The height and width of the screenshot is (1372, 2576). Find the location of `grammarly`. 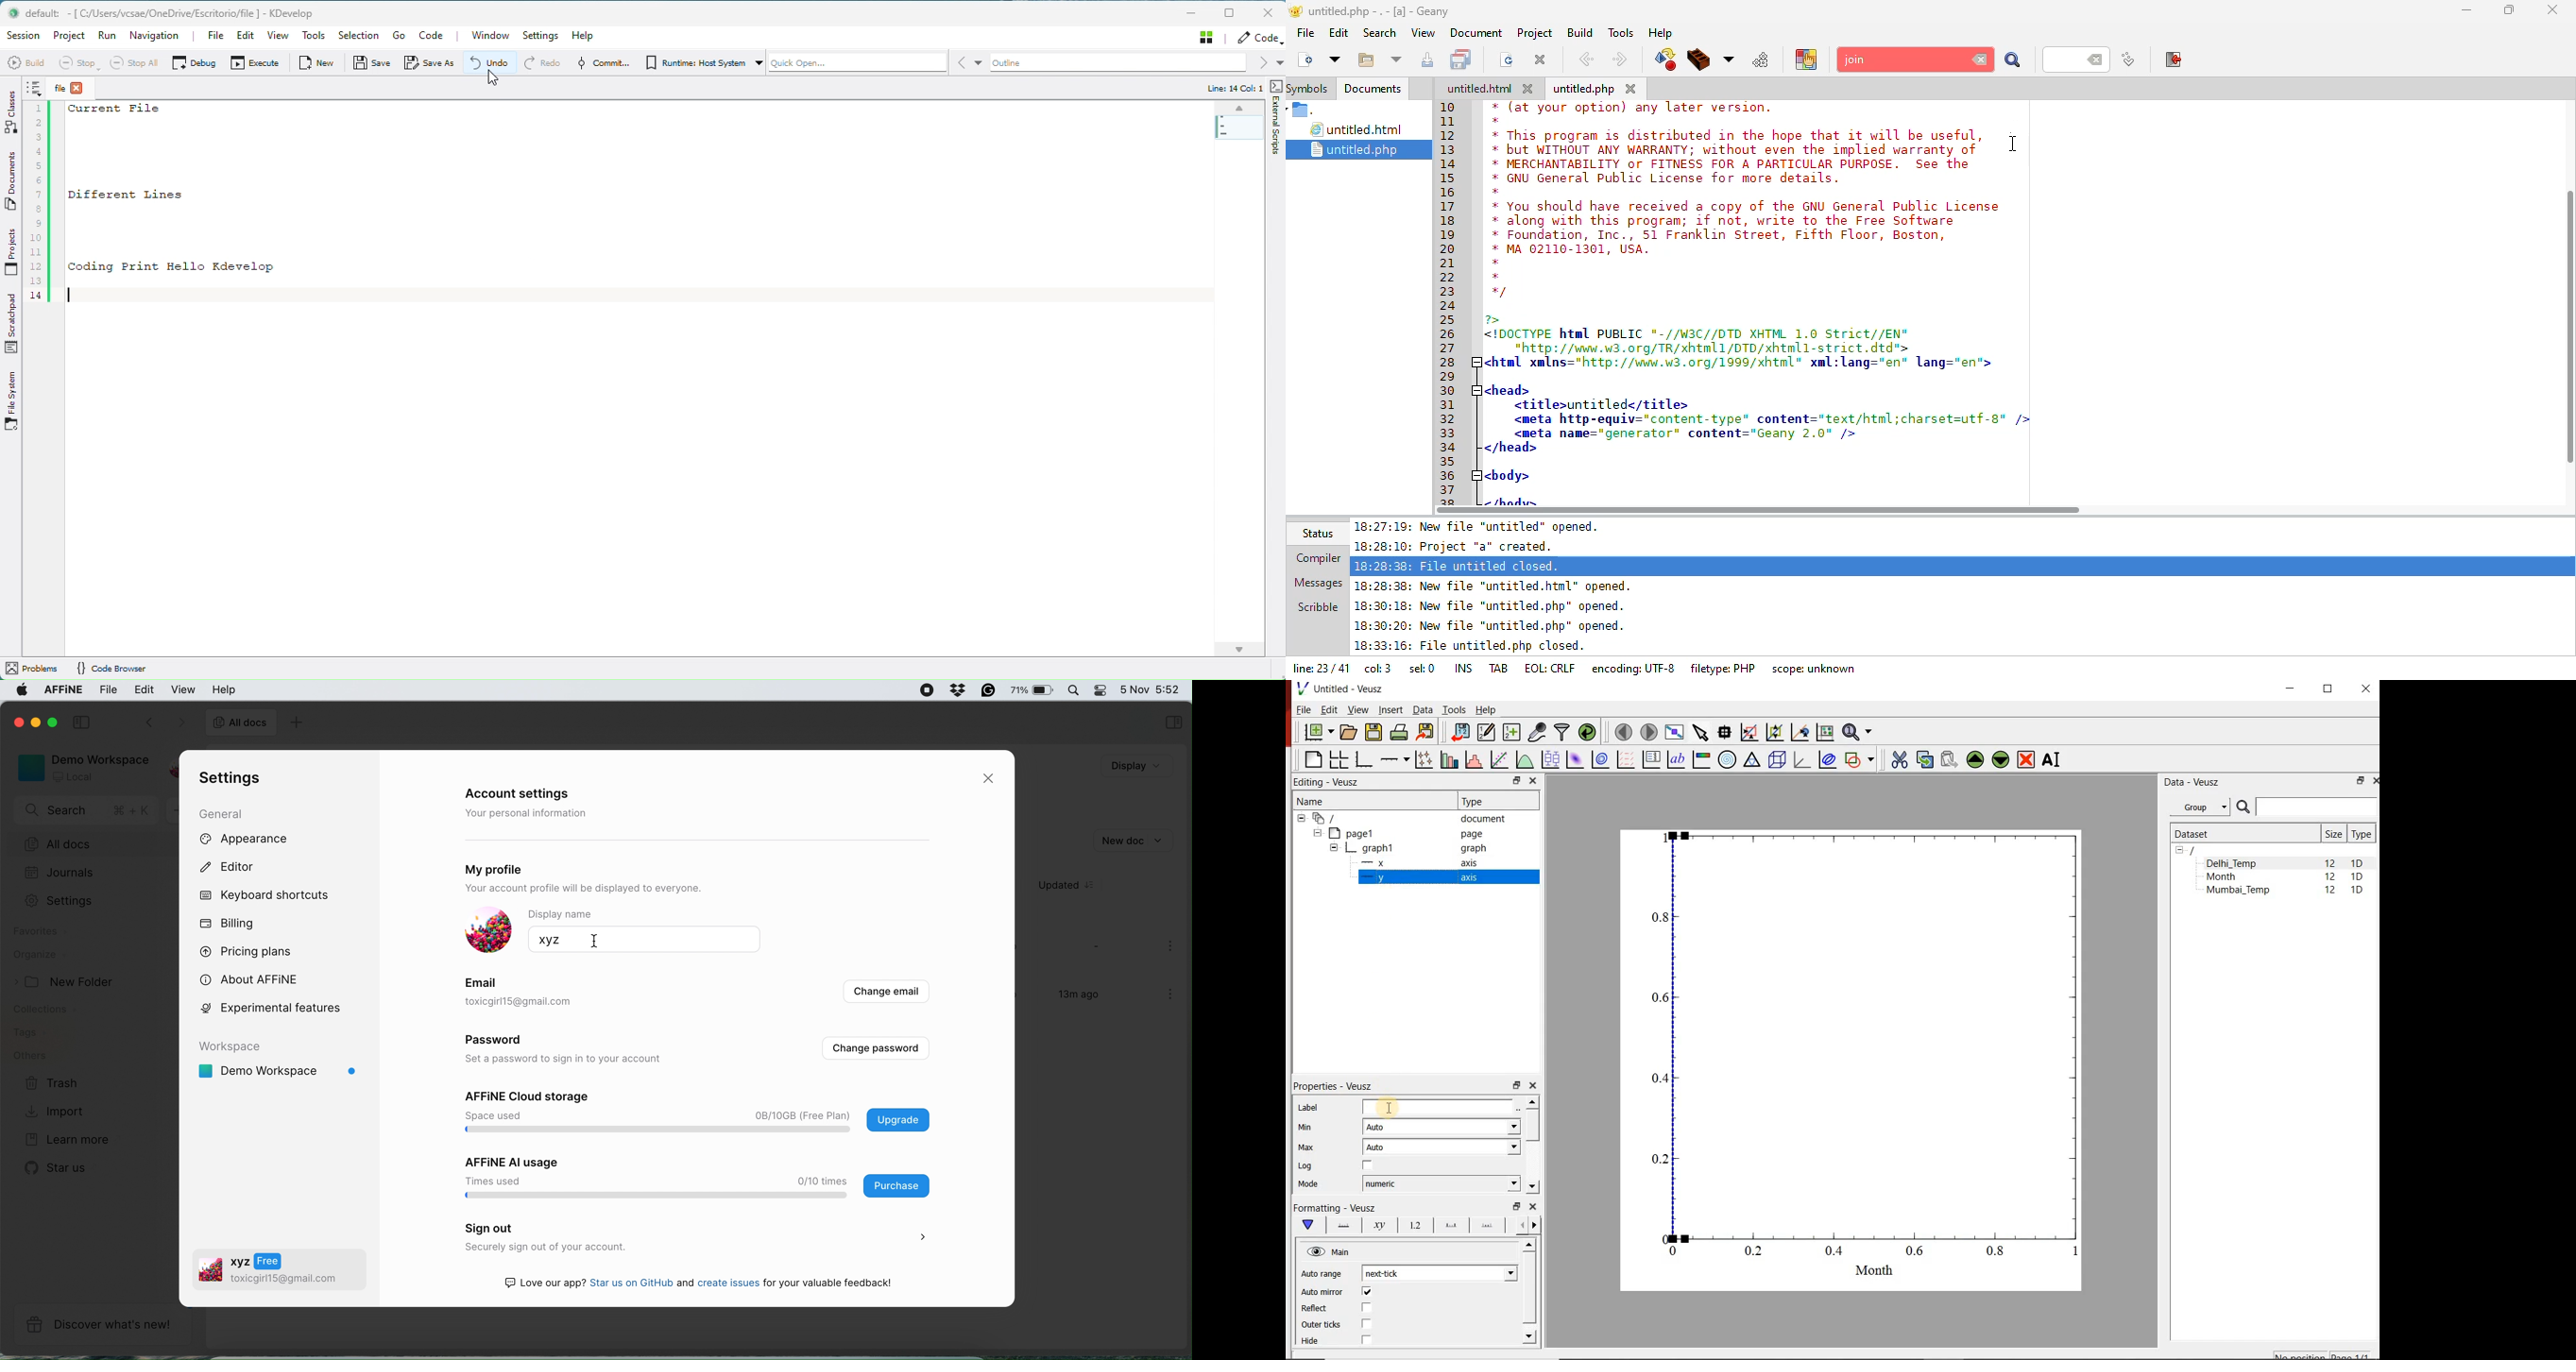

grammarly is located at coordinates (955, 689).